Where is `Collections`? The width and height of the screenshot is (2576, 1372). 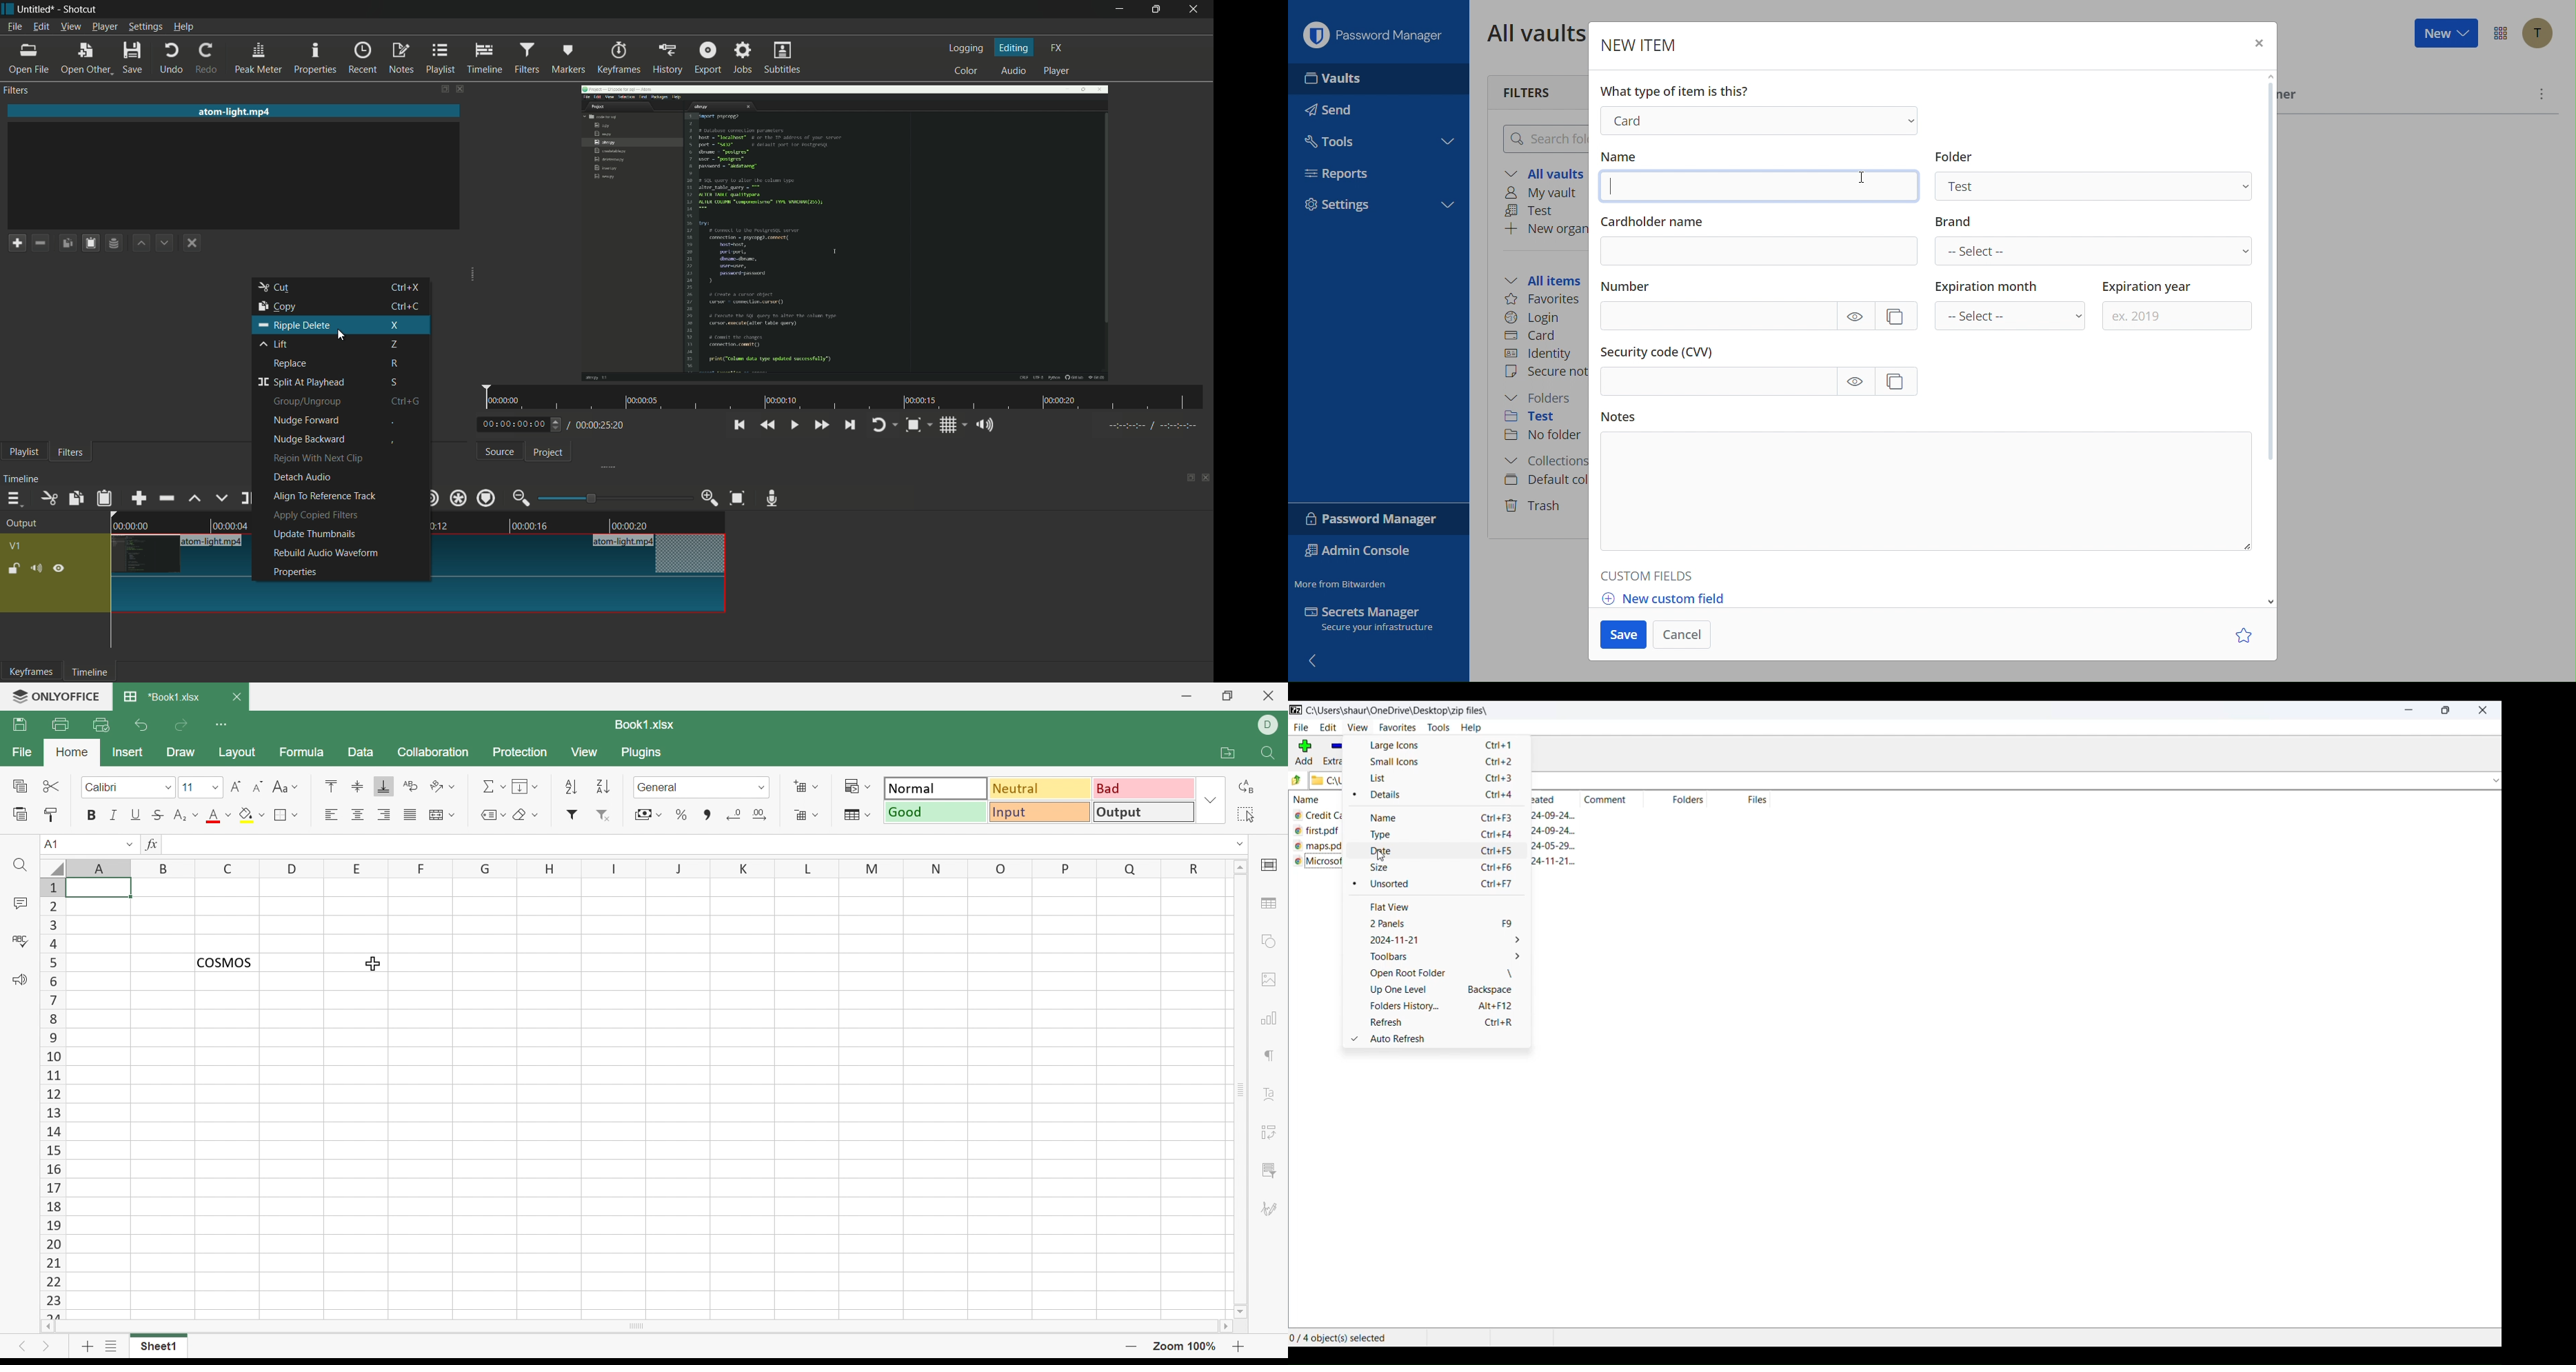 Collections is located at coordinates (1547, 458).